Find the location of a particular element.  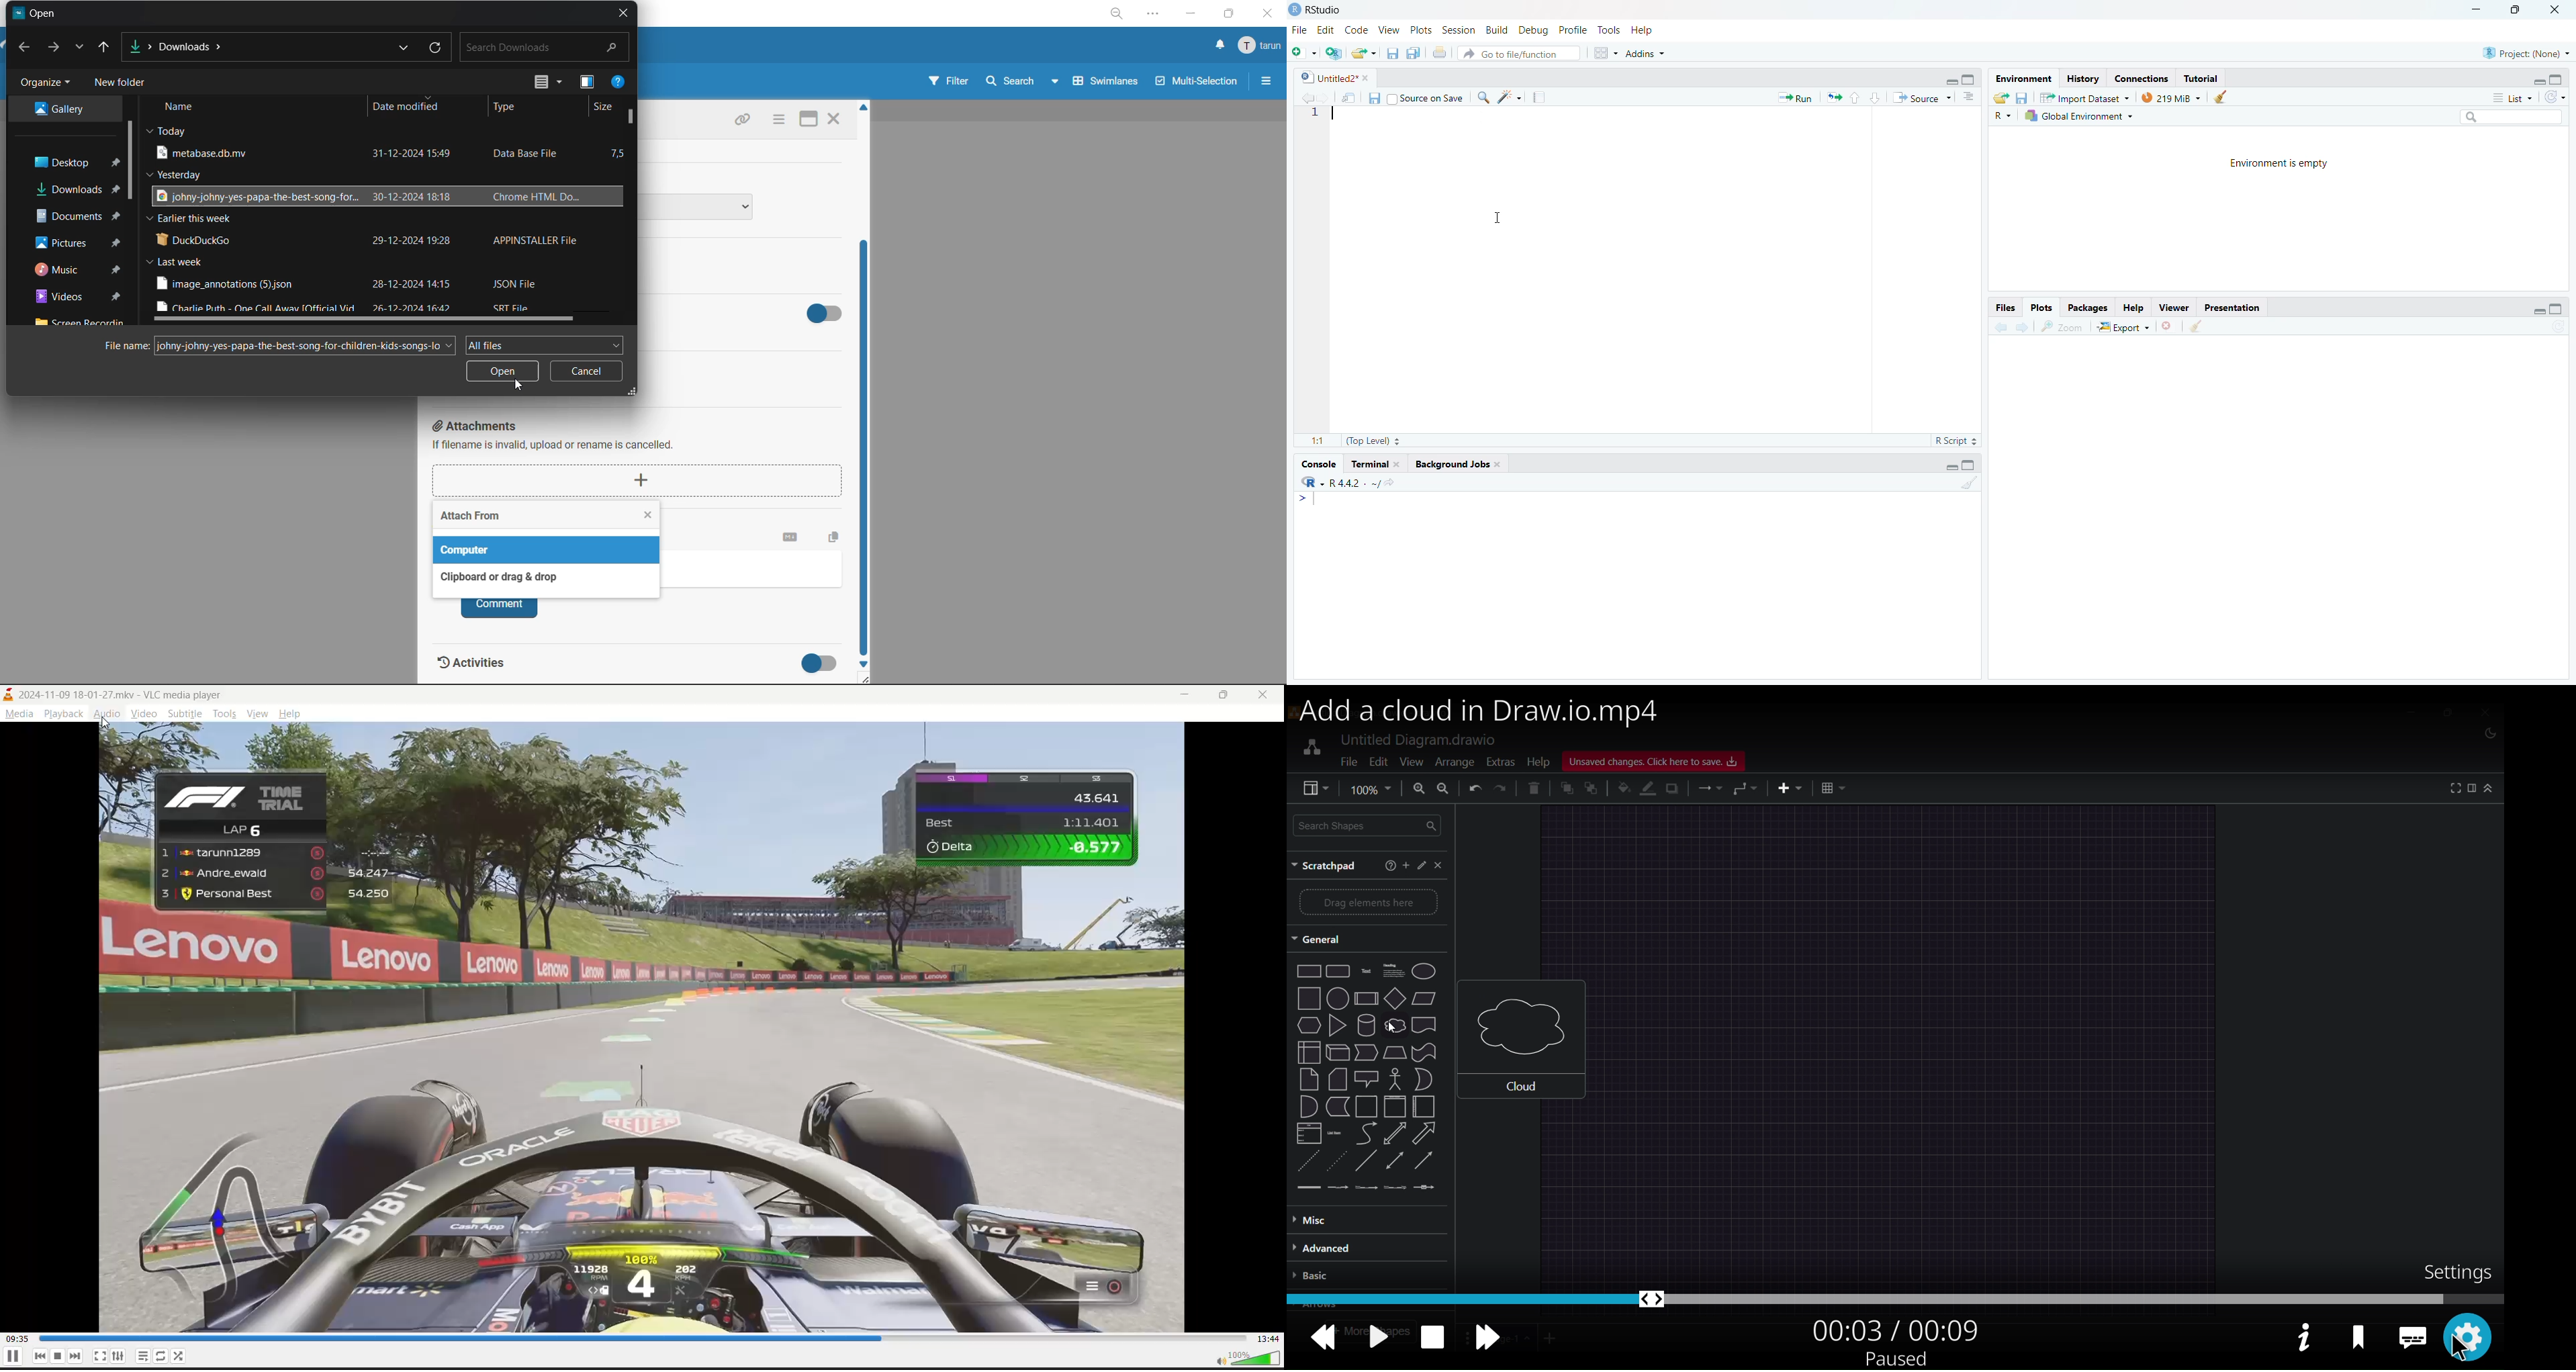

Go to next source location is located at coordinates (1325, 99).